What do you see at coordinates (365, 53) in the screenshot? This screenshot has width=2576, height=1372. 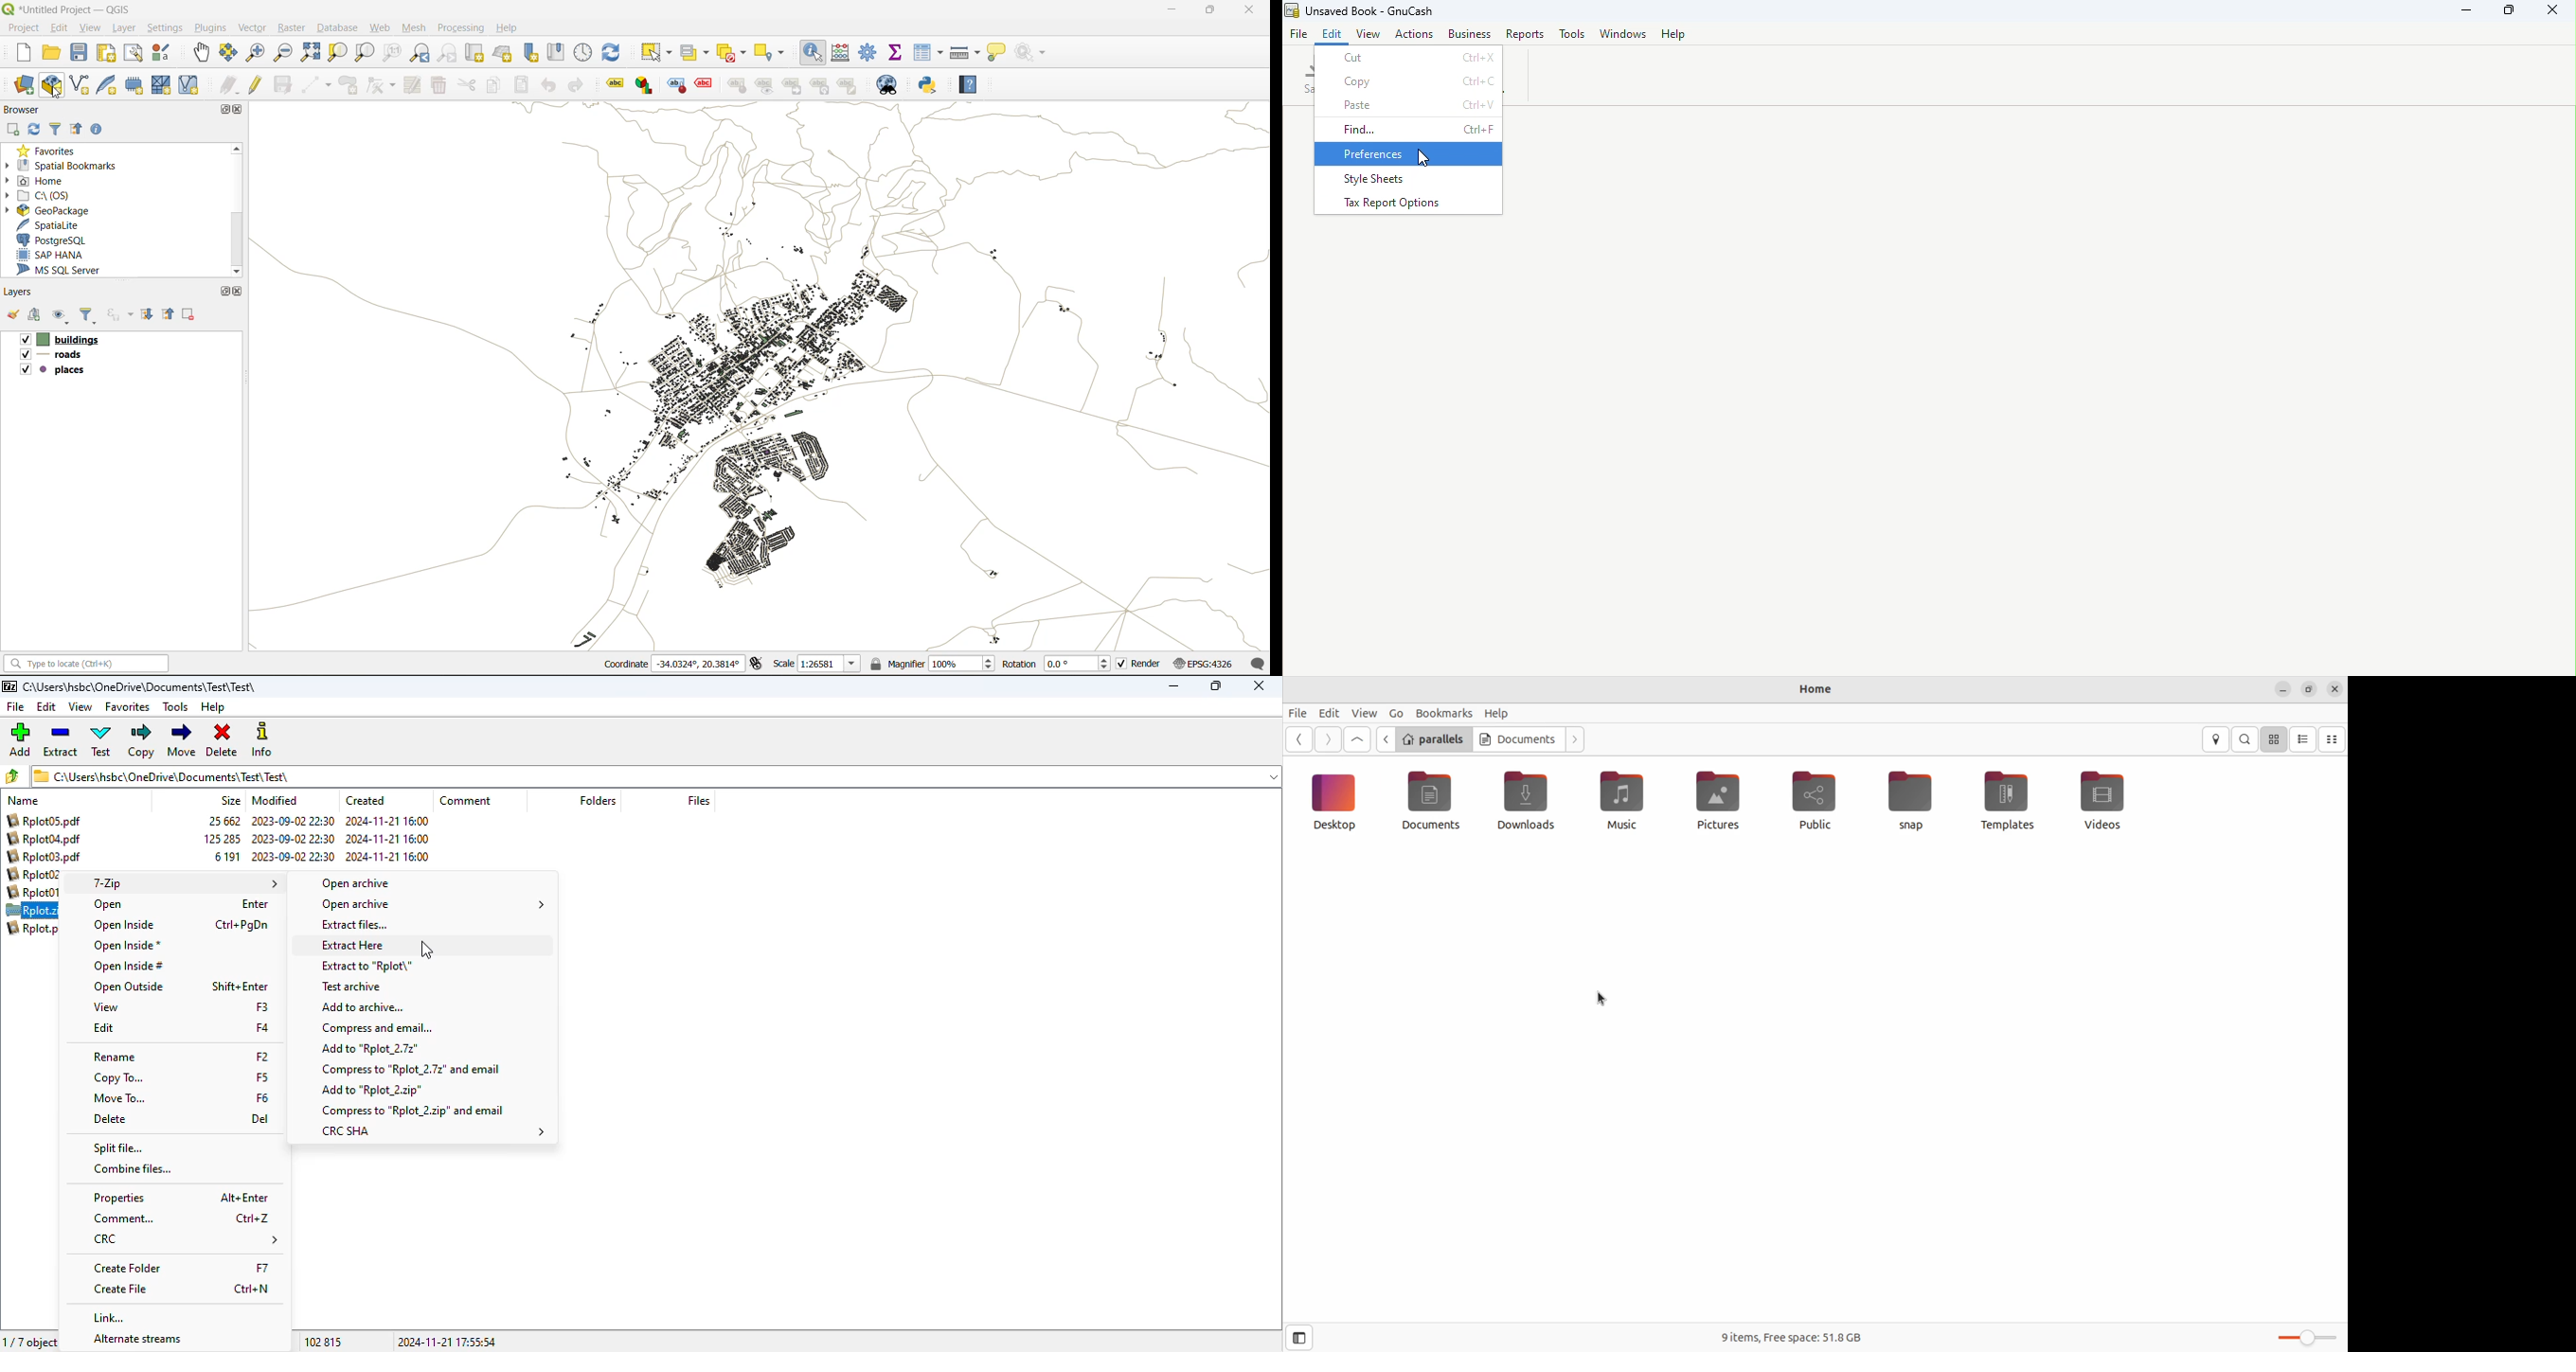 I see `zoom layer` at bounding box center [365, 53].